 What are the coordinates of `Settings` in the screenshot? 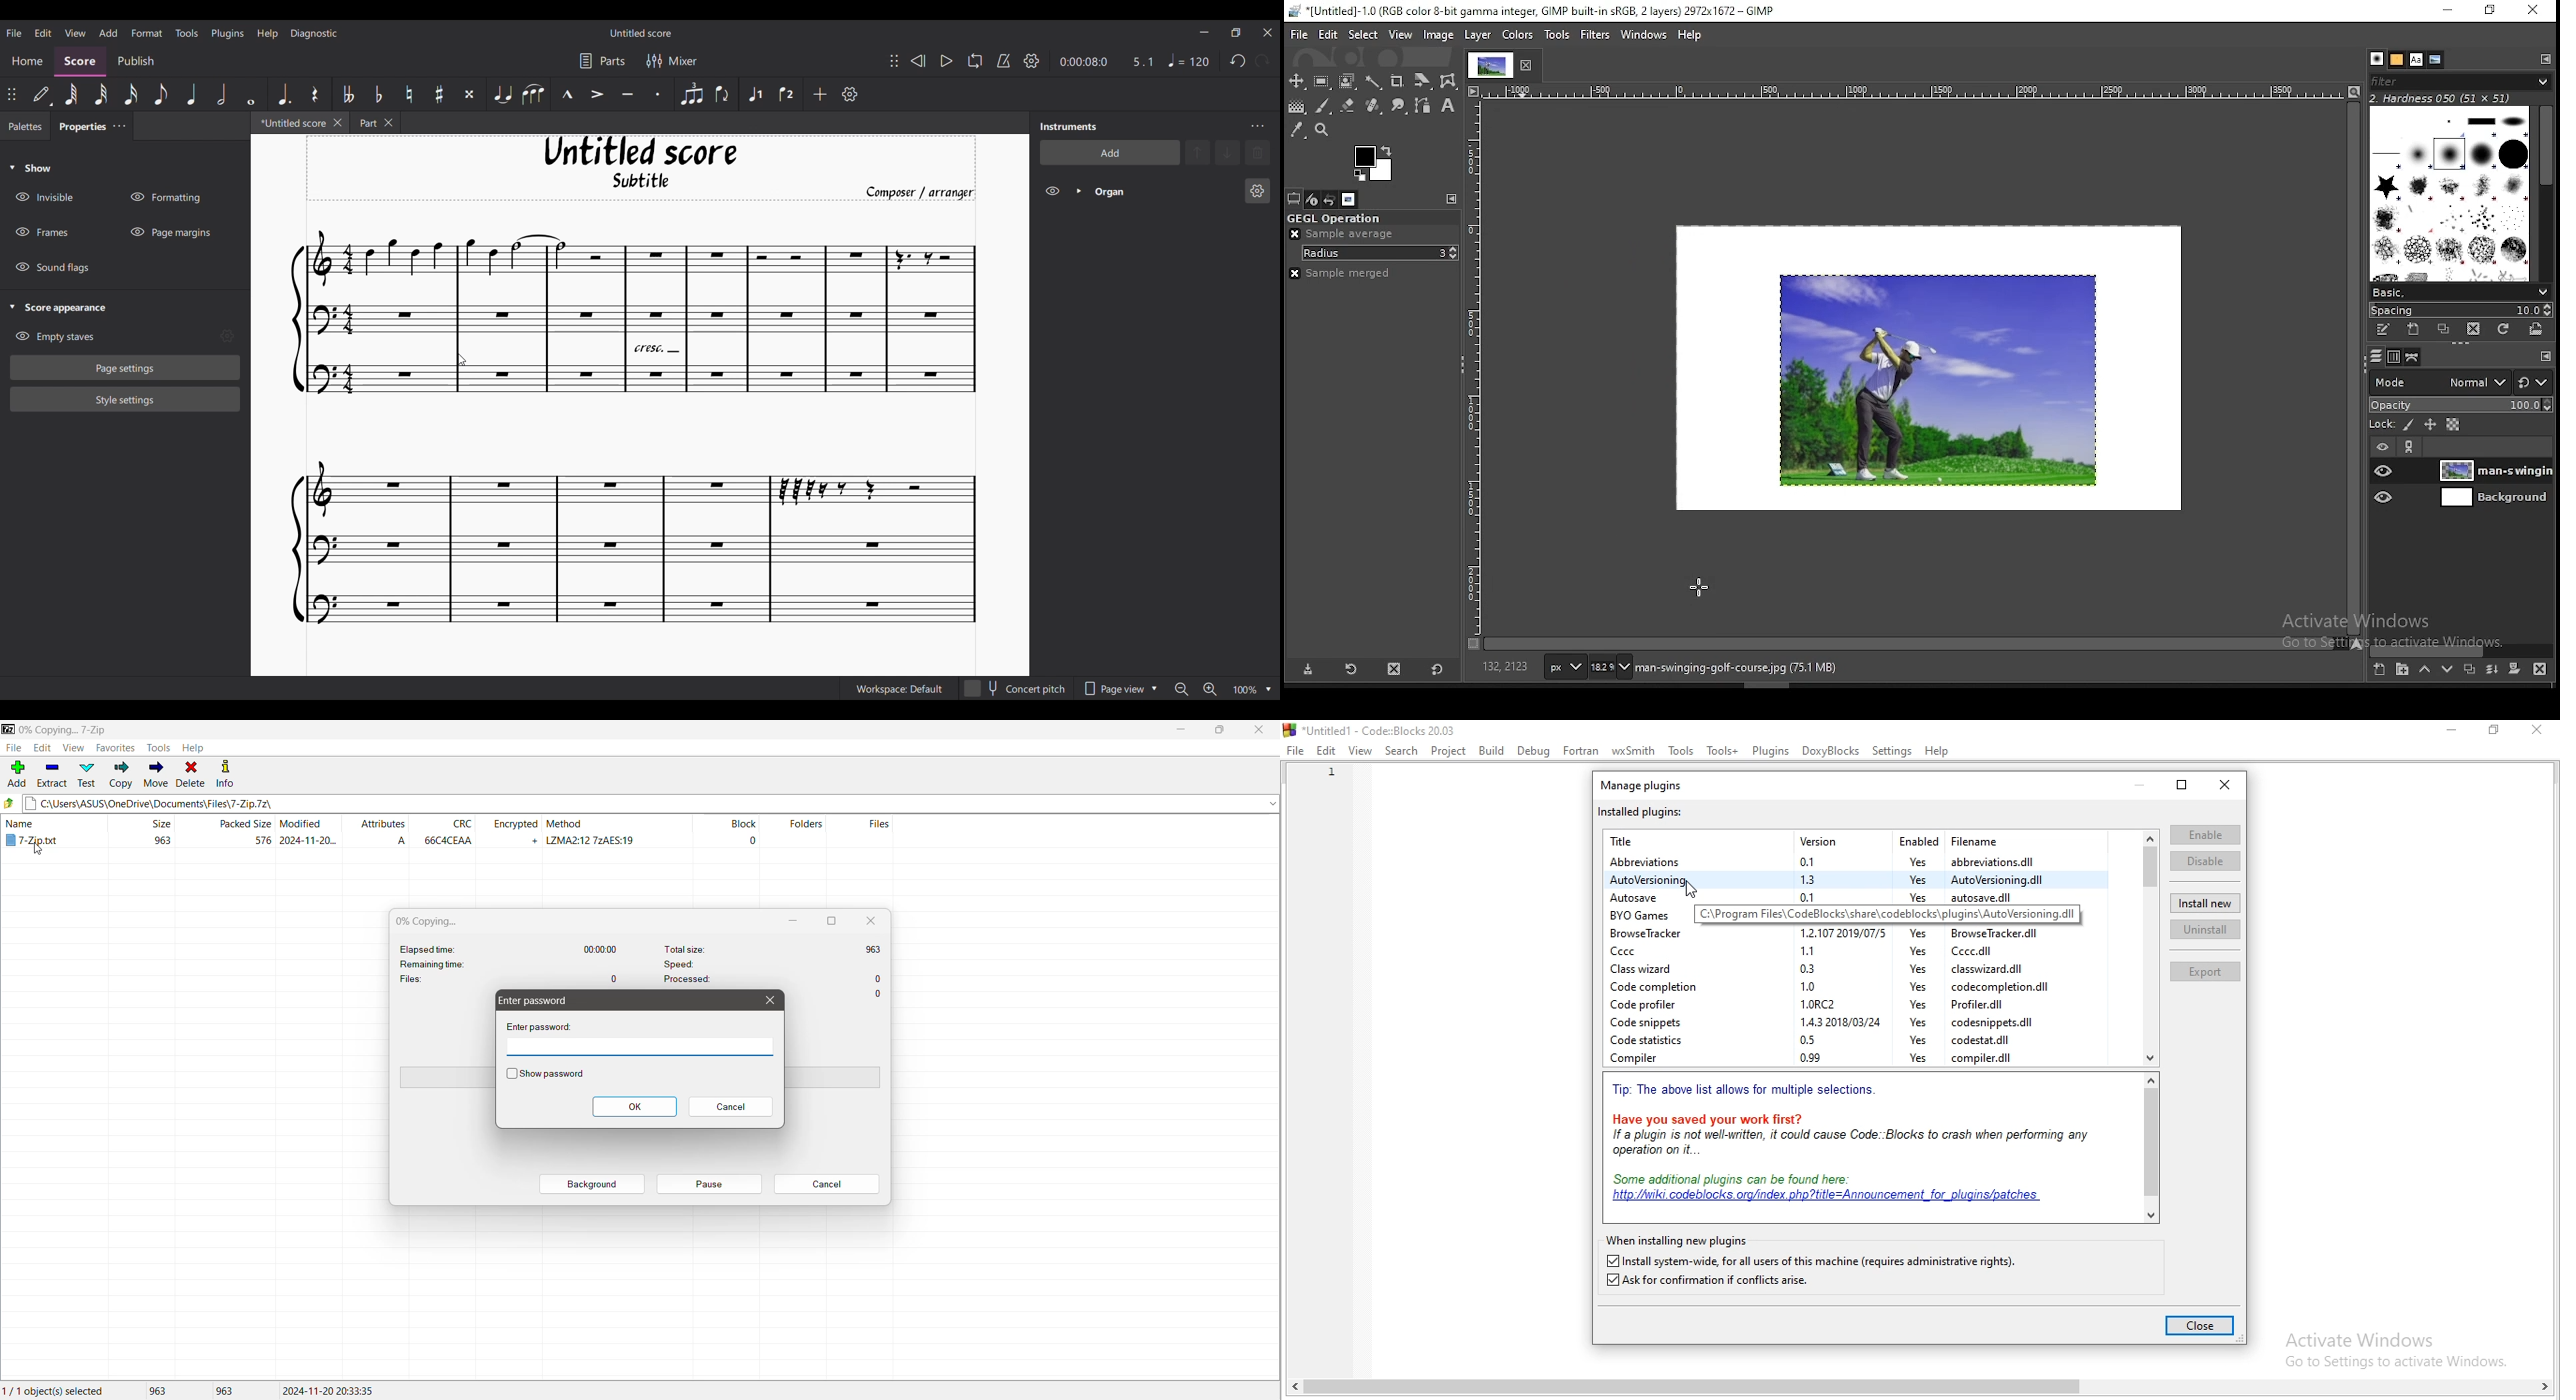 It's located at (1892, 752).